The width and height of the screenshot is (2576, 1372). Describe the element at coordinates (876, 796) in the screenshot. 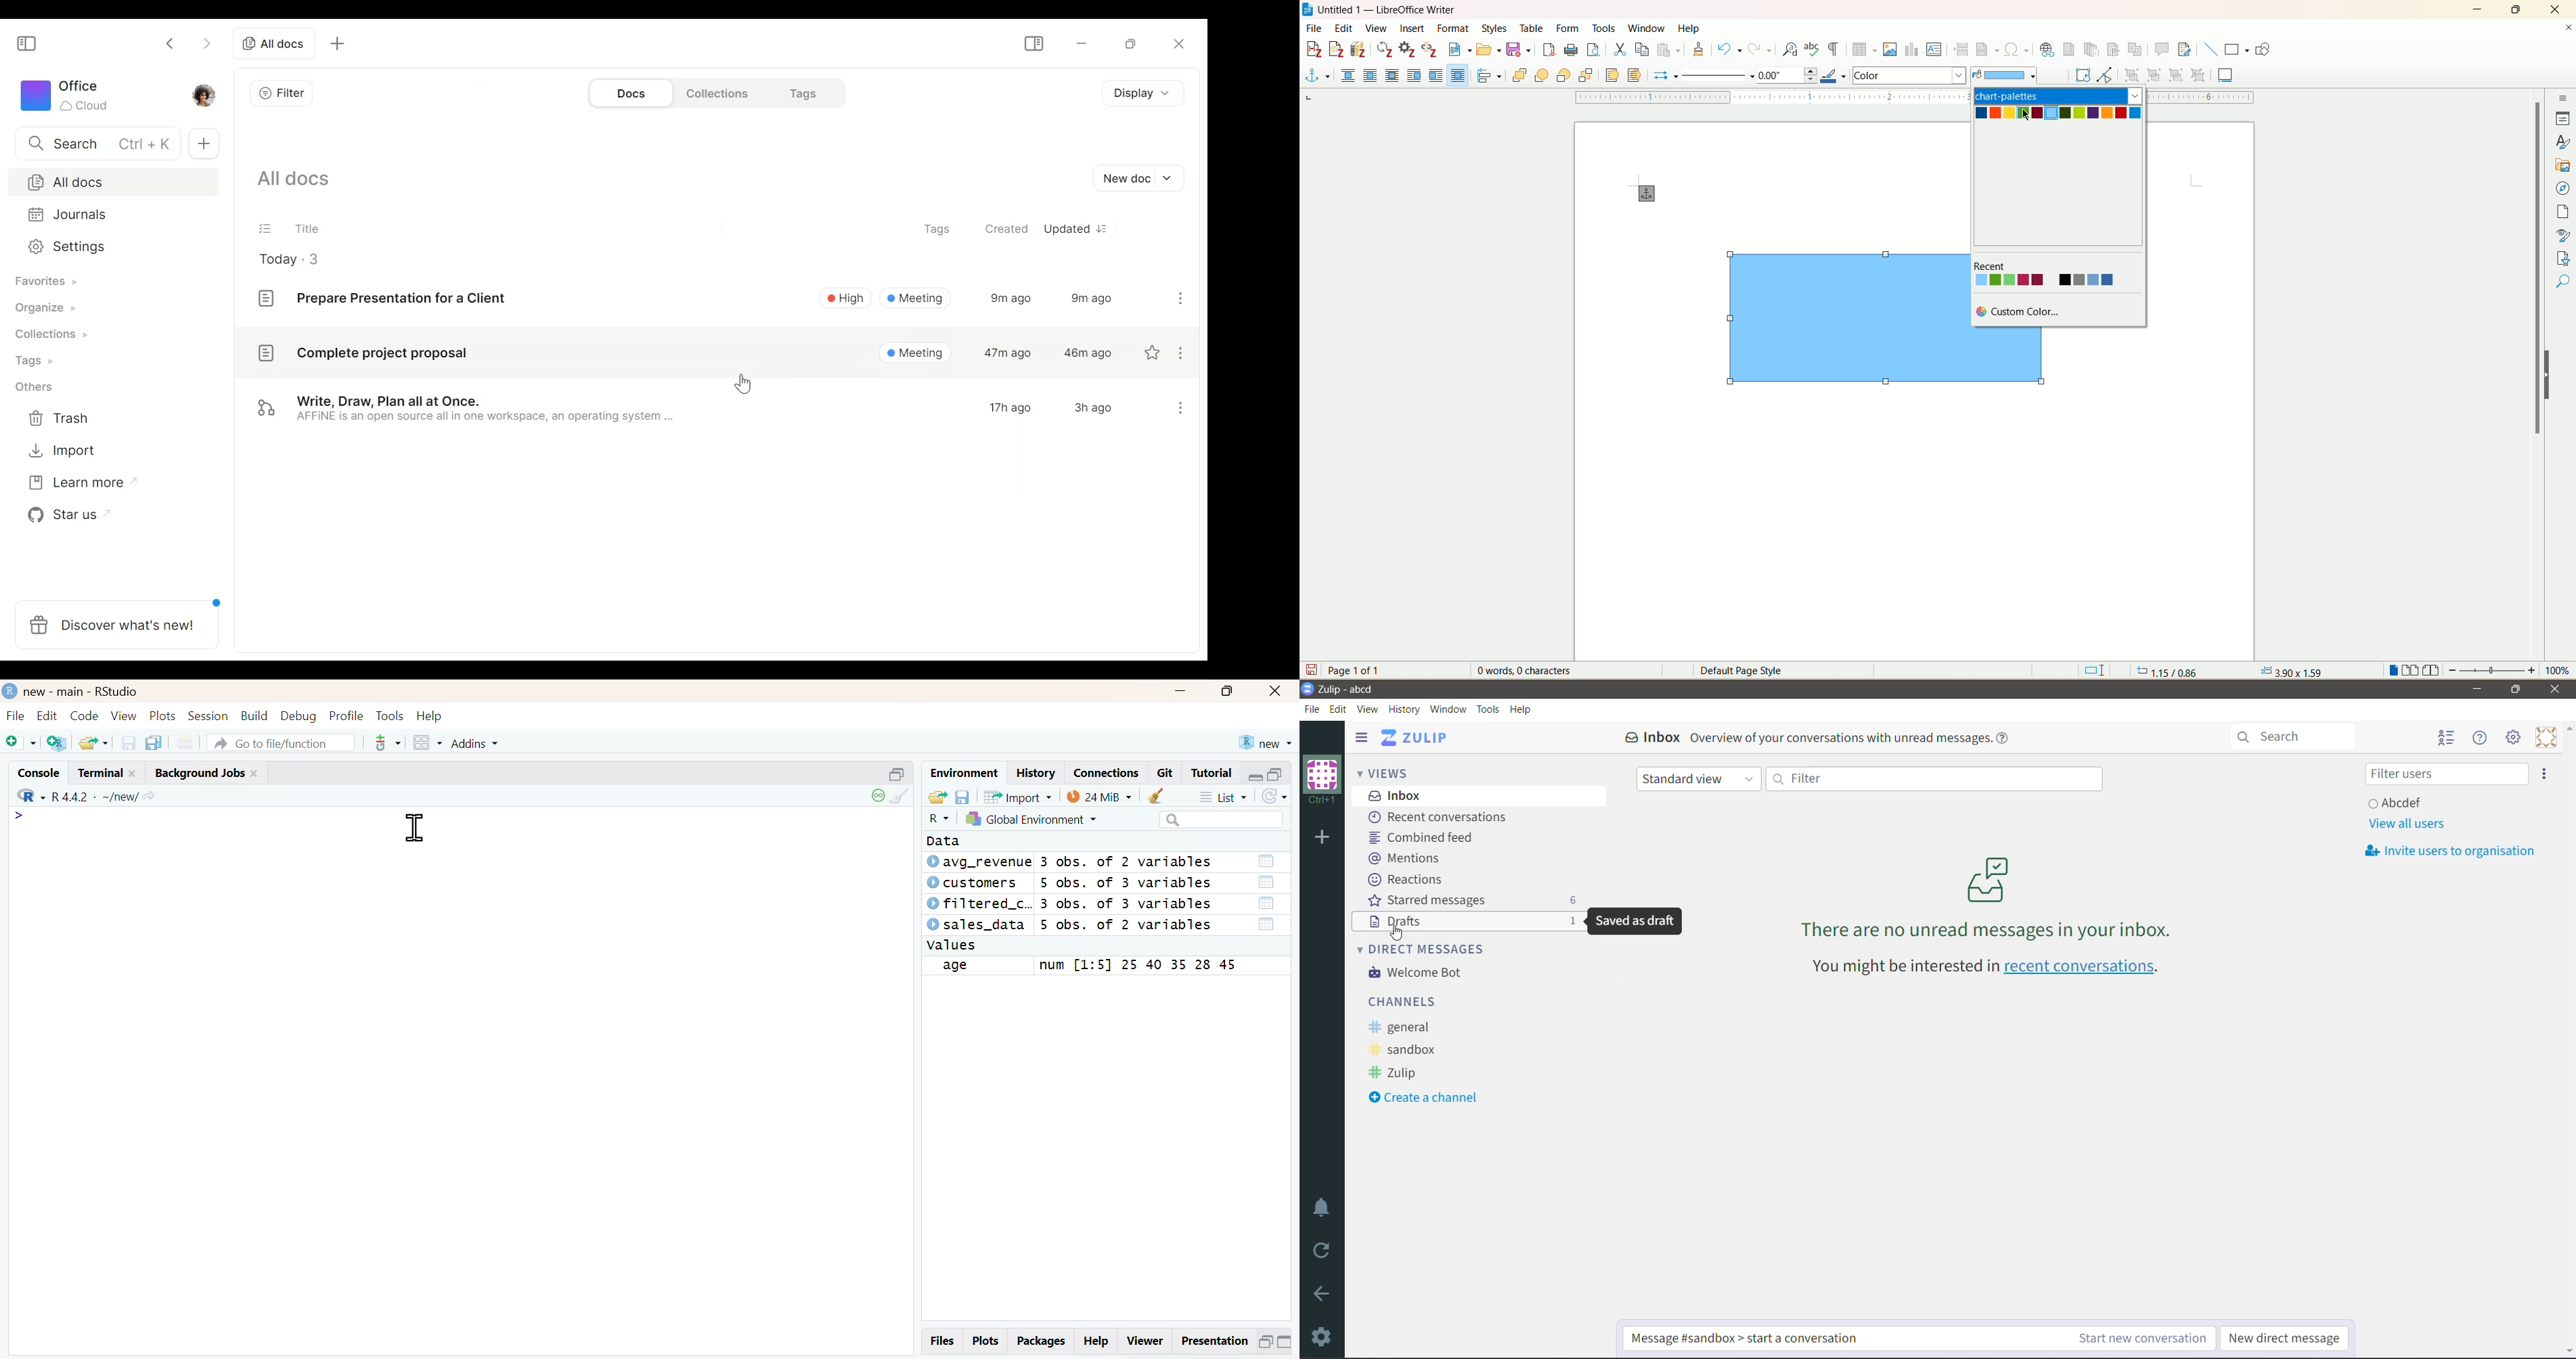

I see `session status` at that location.